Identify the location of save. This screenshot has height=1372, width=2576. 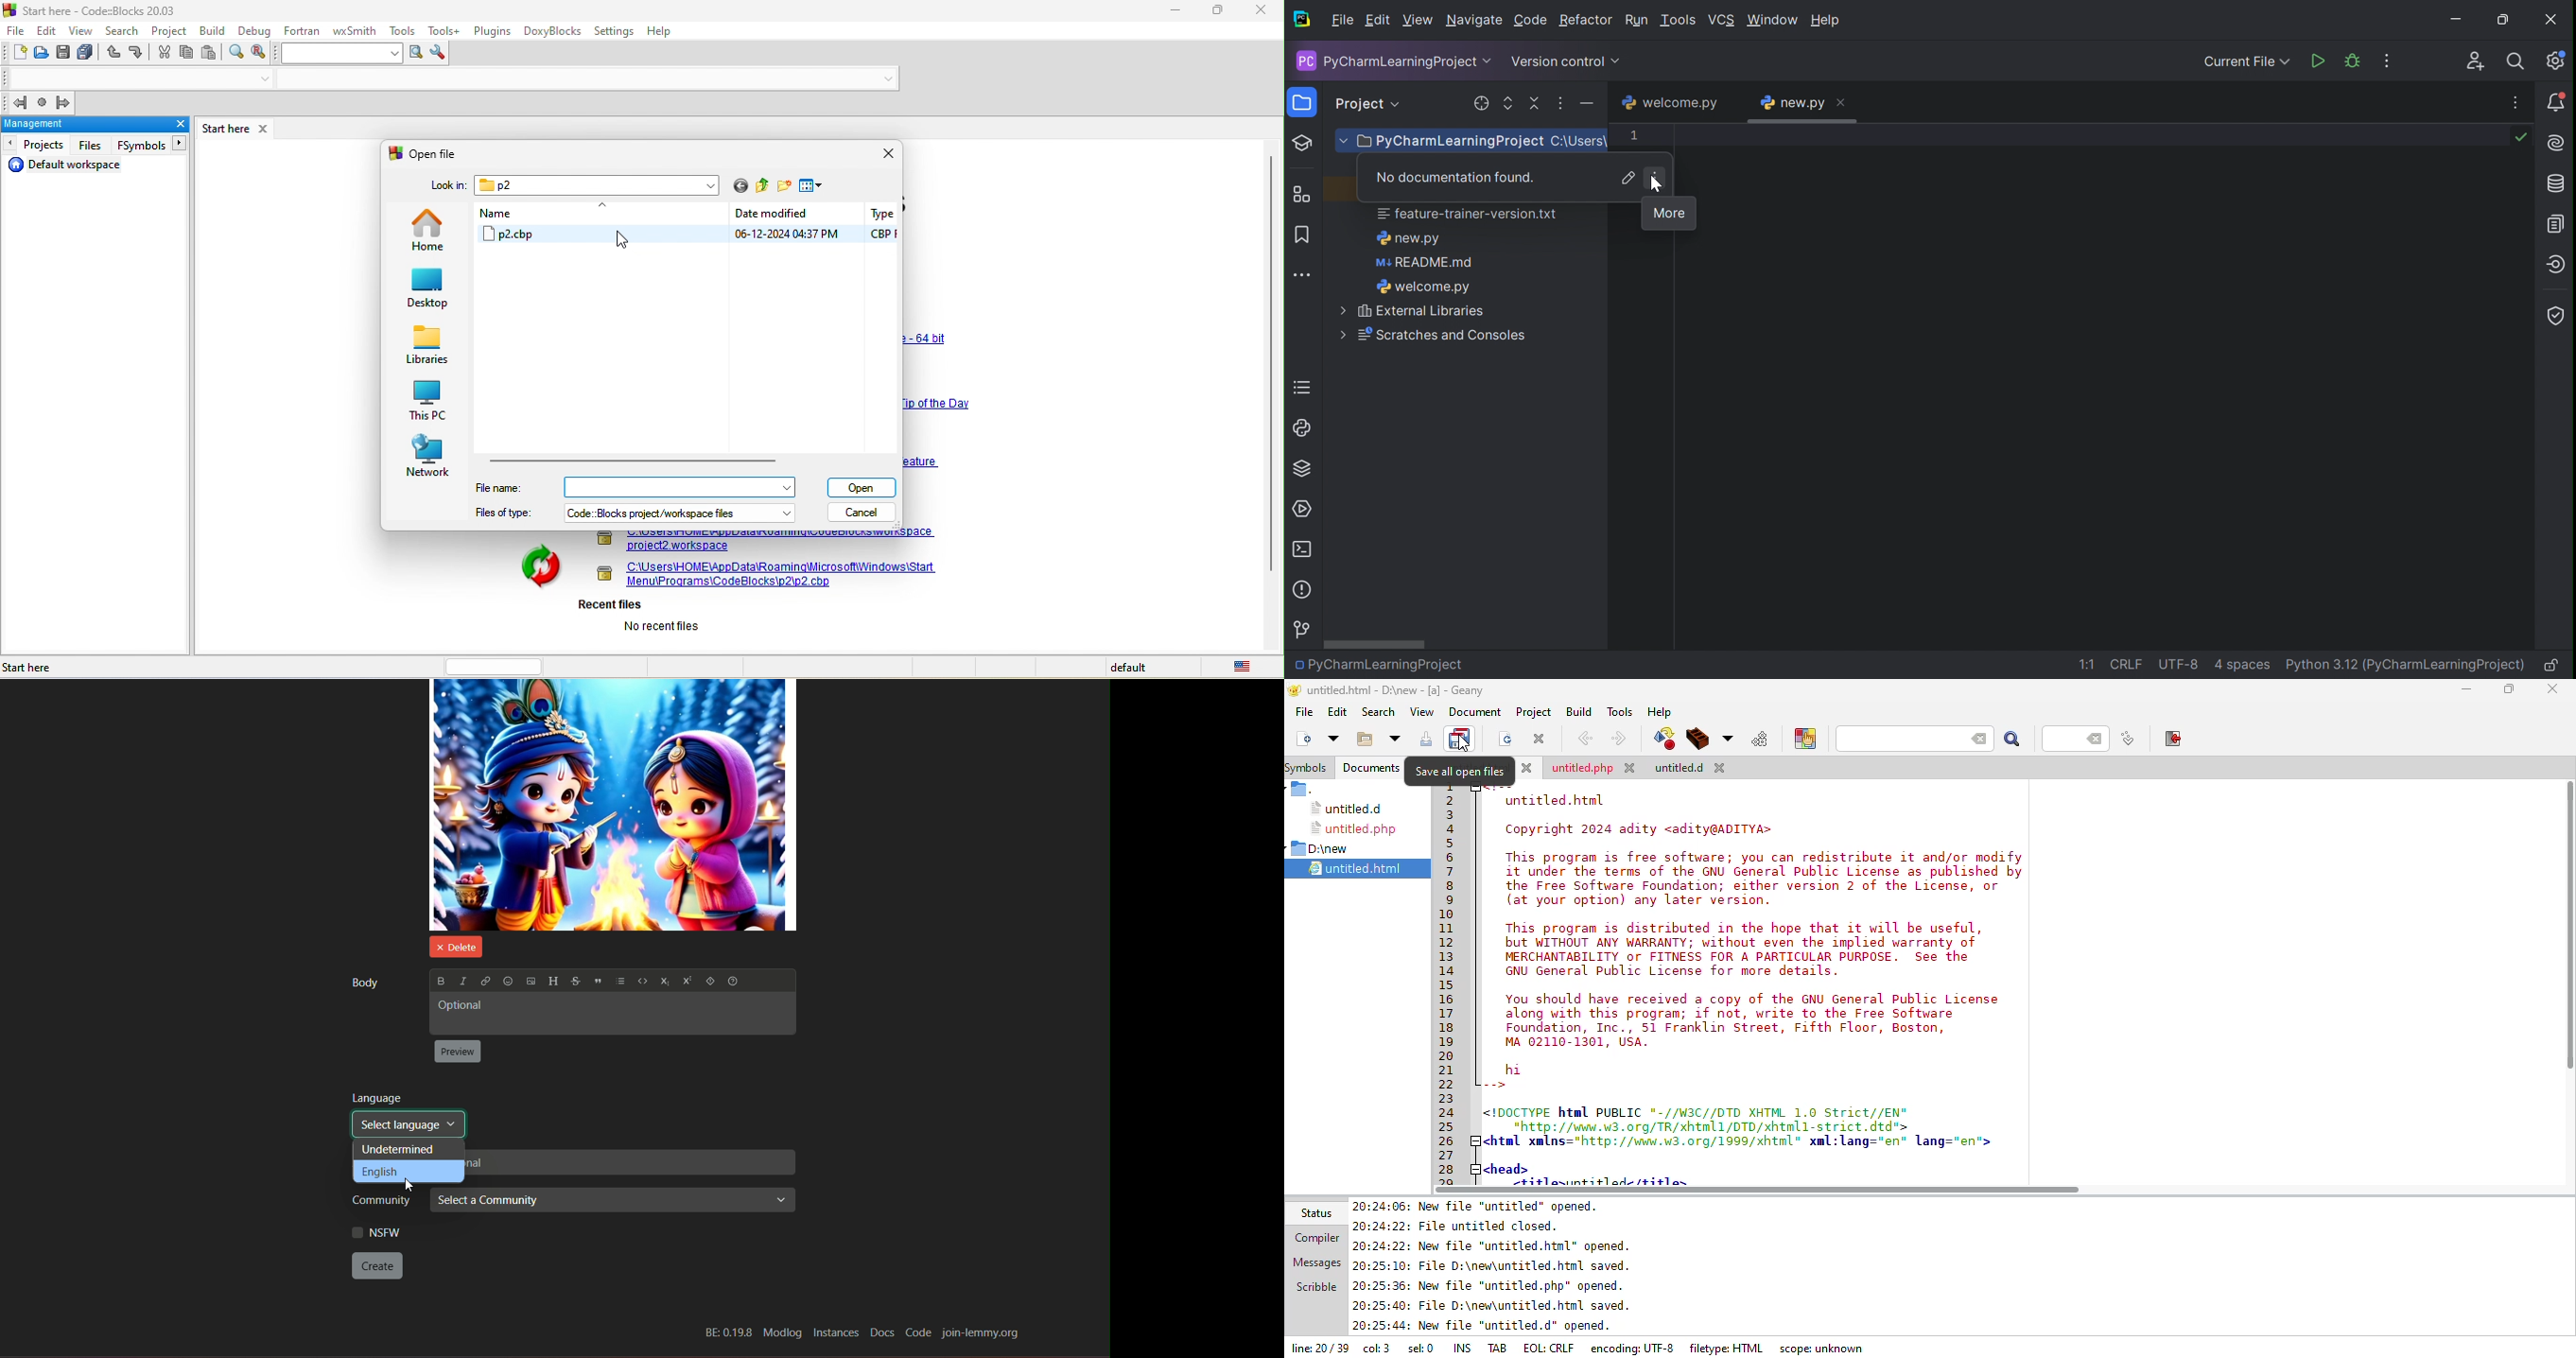
(66, 51).